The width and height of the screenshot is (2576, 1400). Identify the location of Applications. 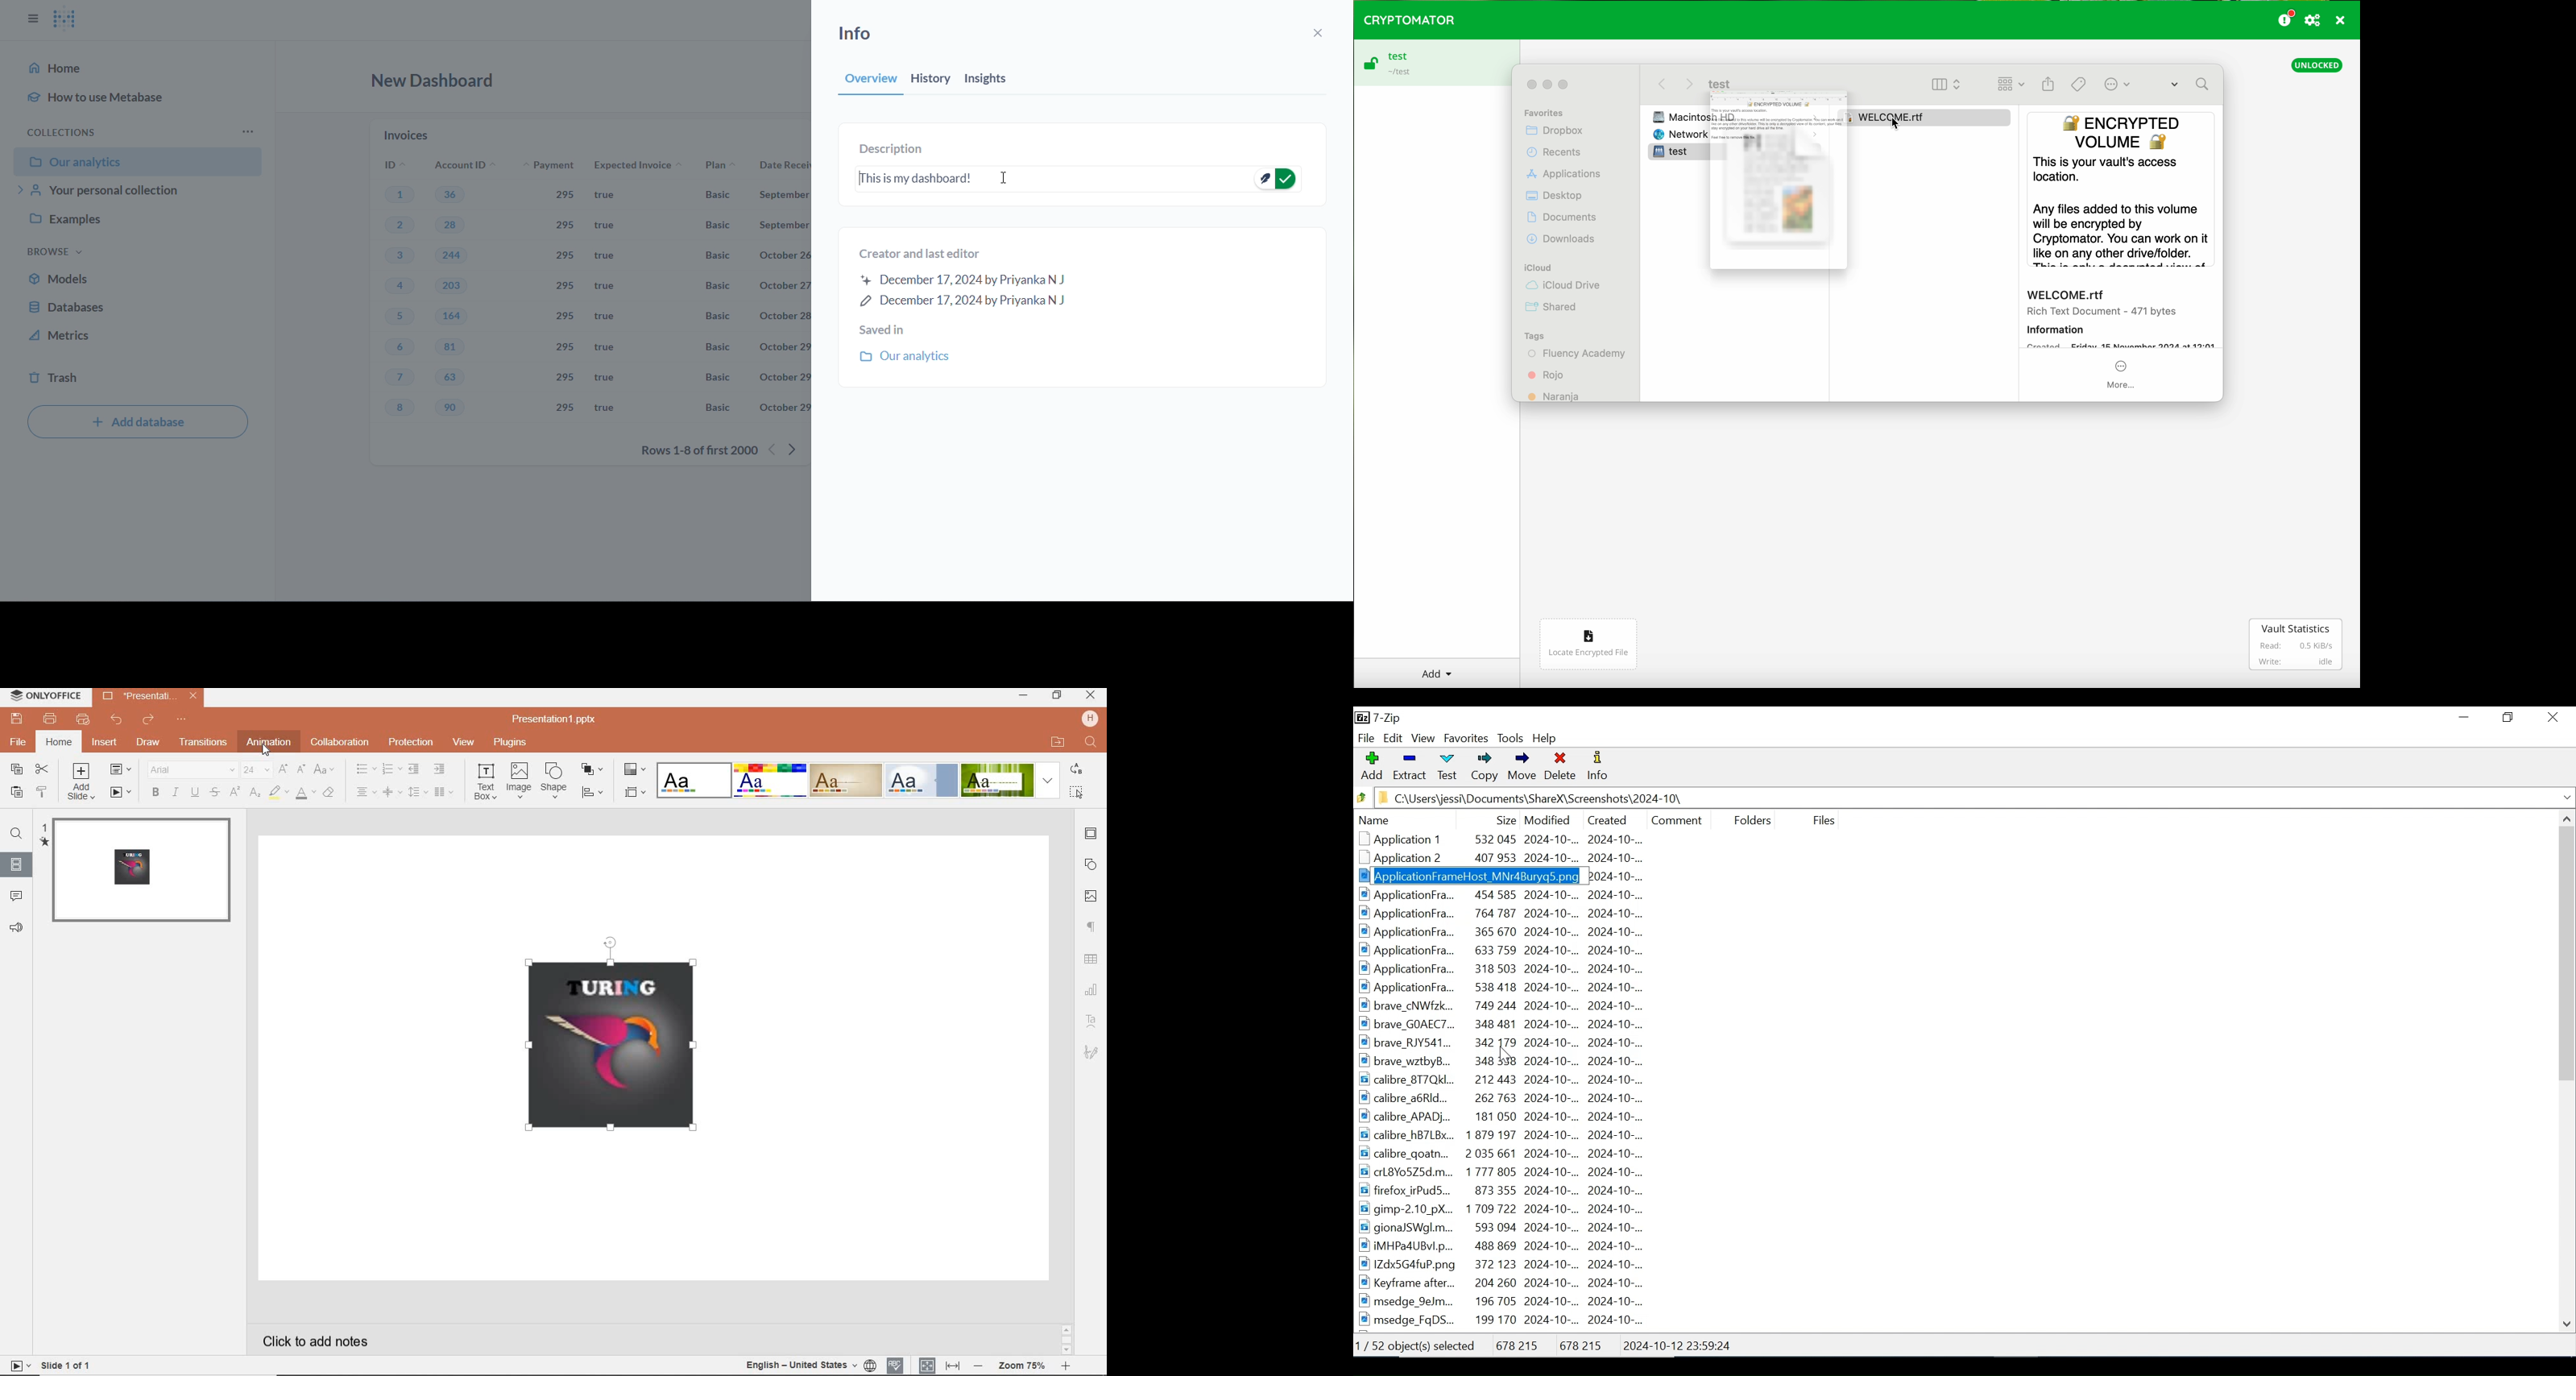
(1565, 173).